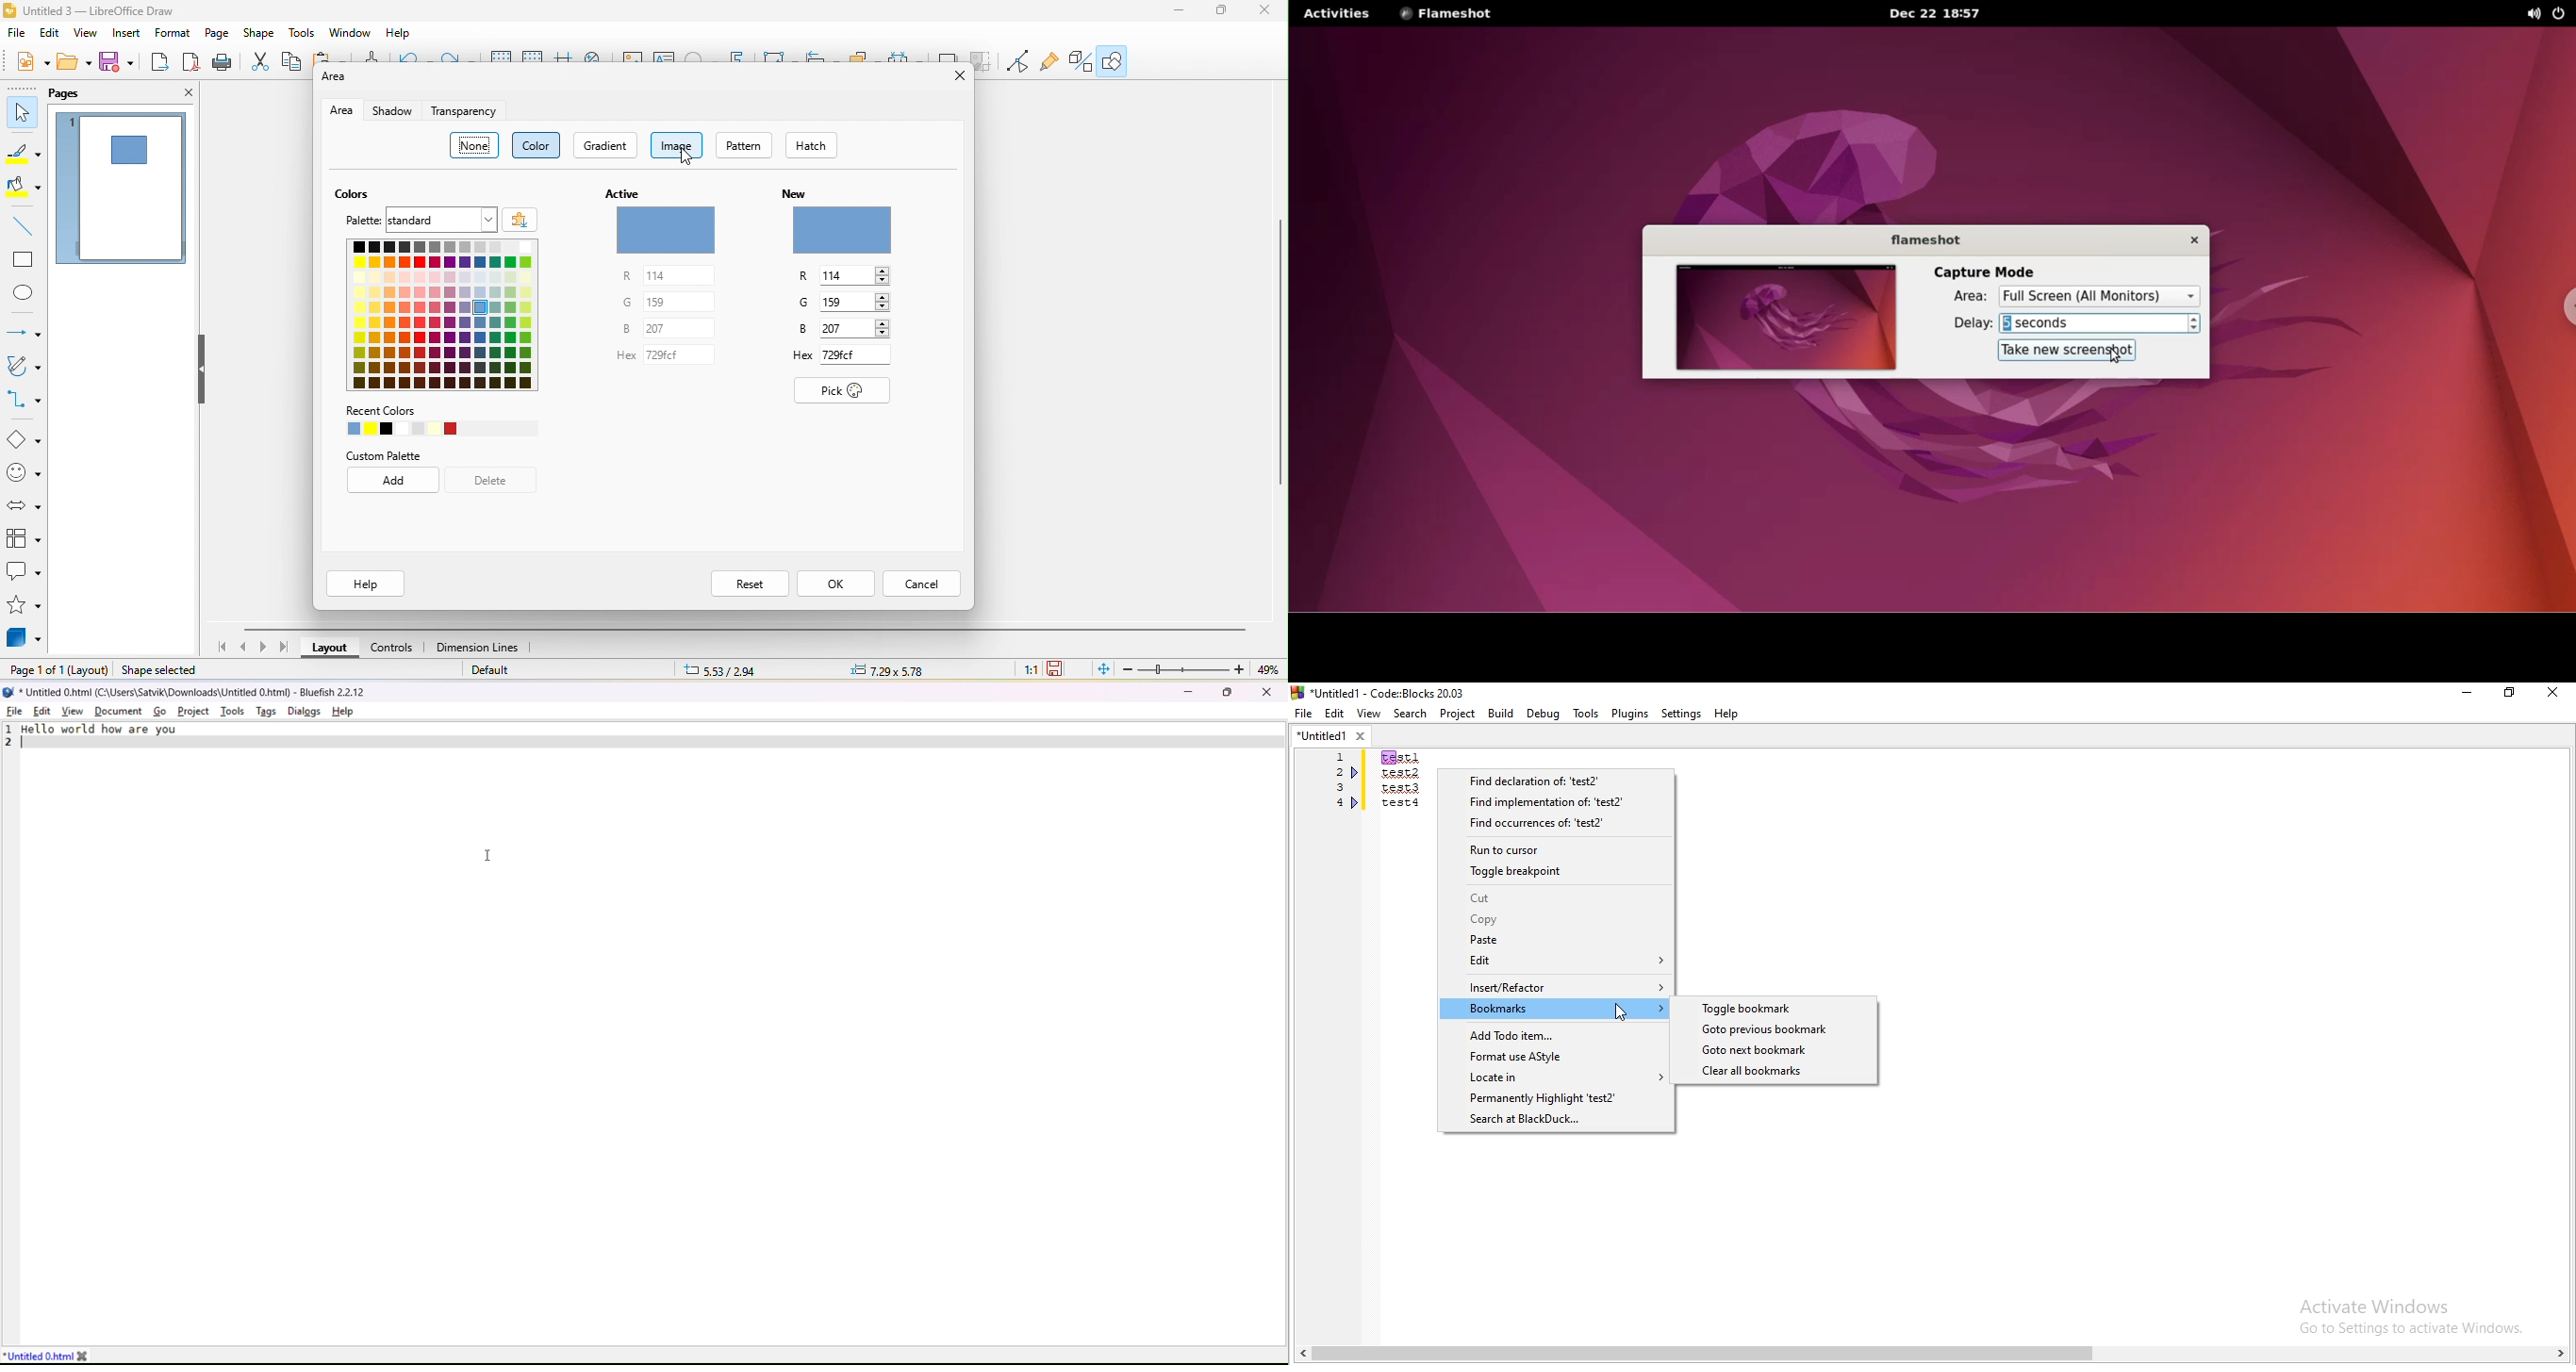 This screenshot has width=2576, height=1372. Describe the element at coordinates (498, 55) in the screenshot. I see `display grid` at that location.